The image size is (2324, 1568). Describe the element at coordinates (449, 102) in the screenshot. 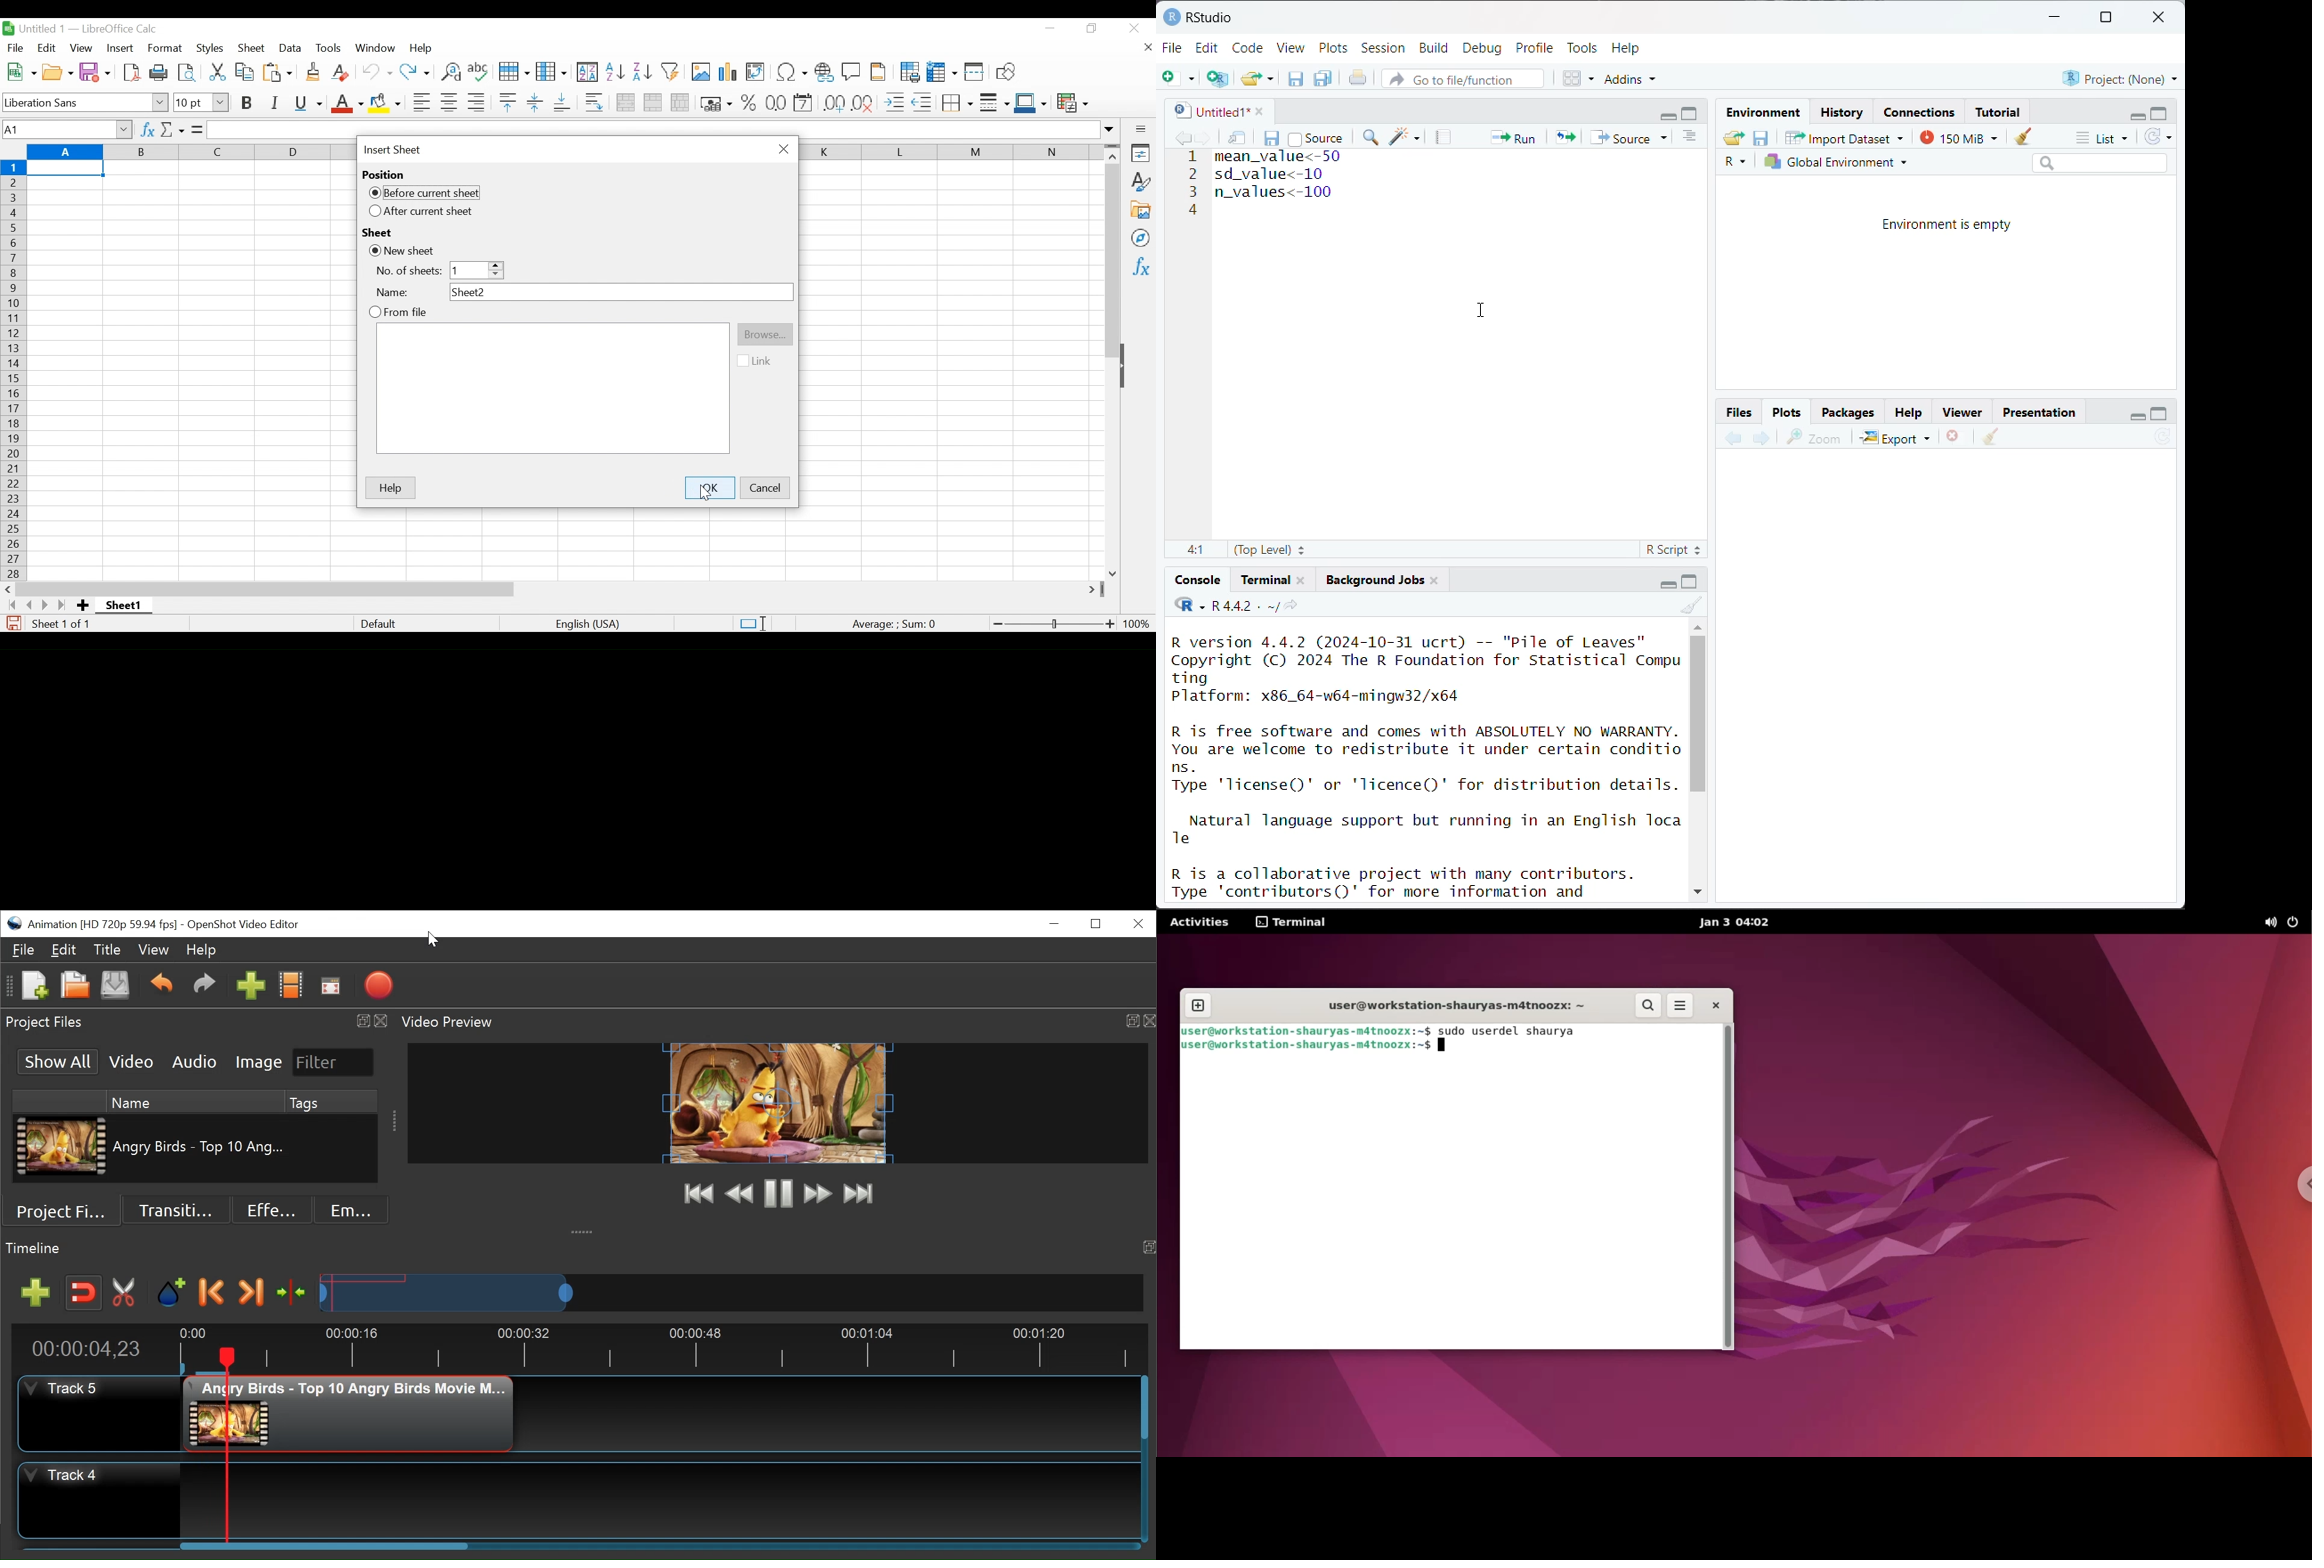

I see `Align Center` at that location.